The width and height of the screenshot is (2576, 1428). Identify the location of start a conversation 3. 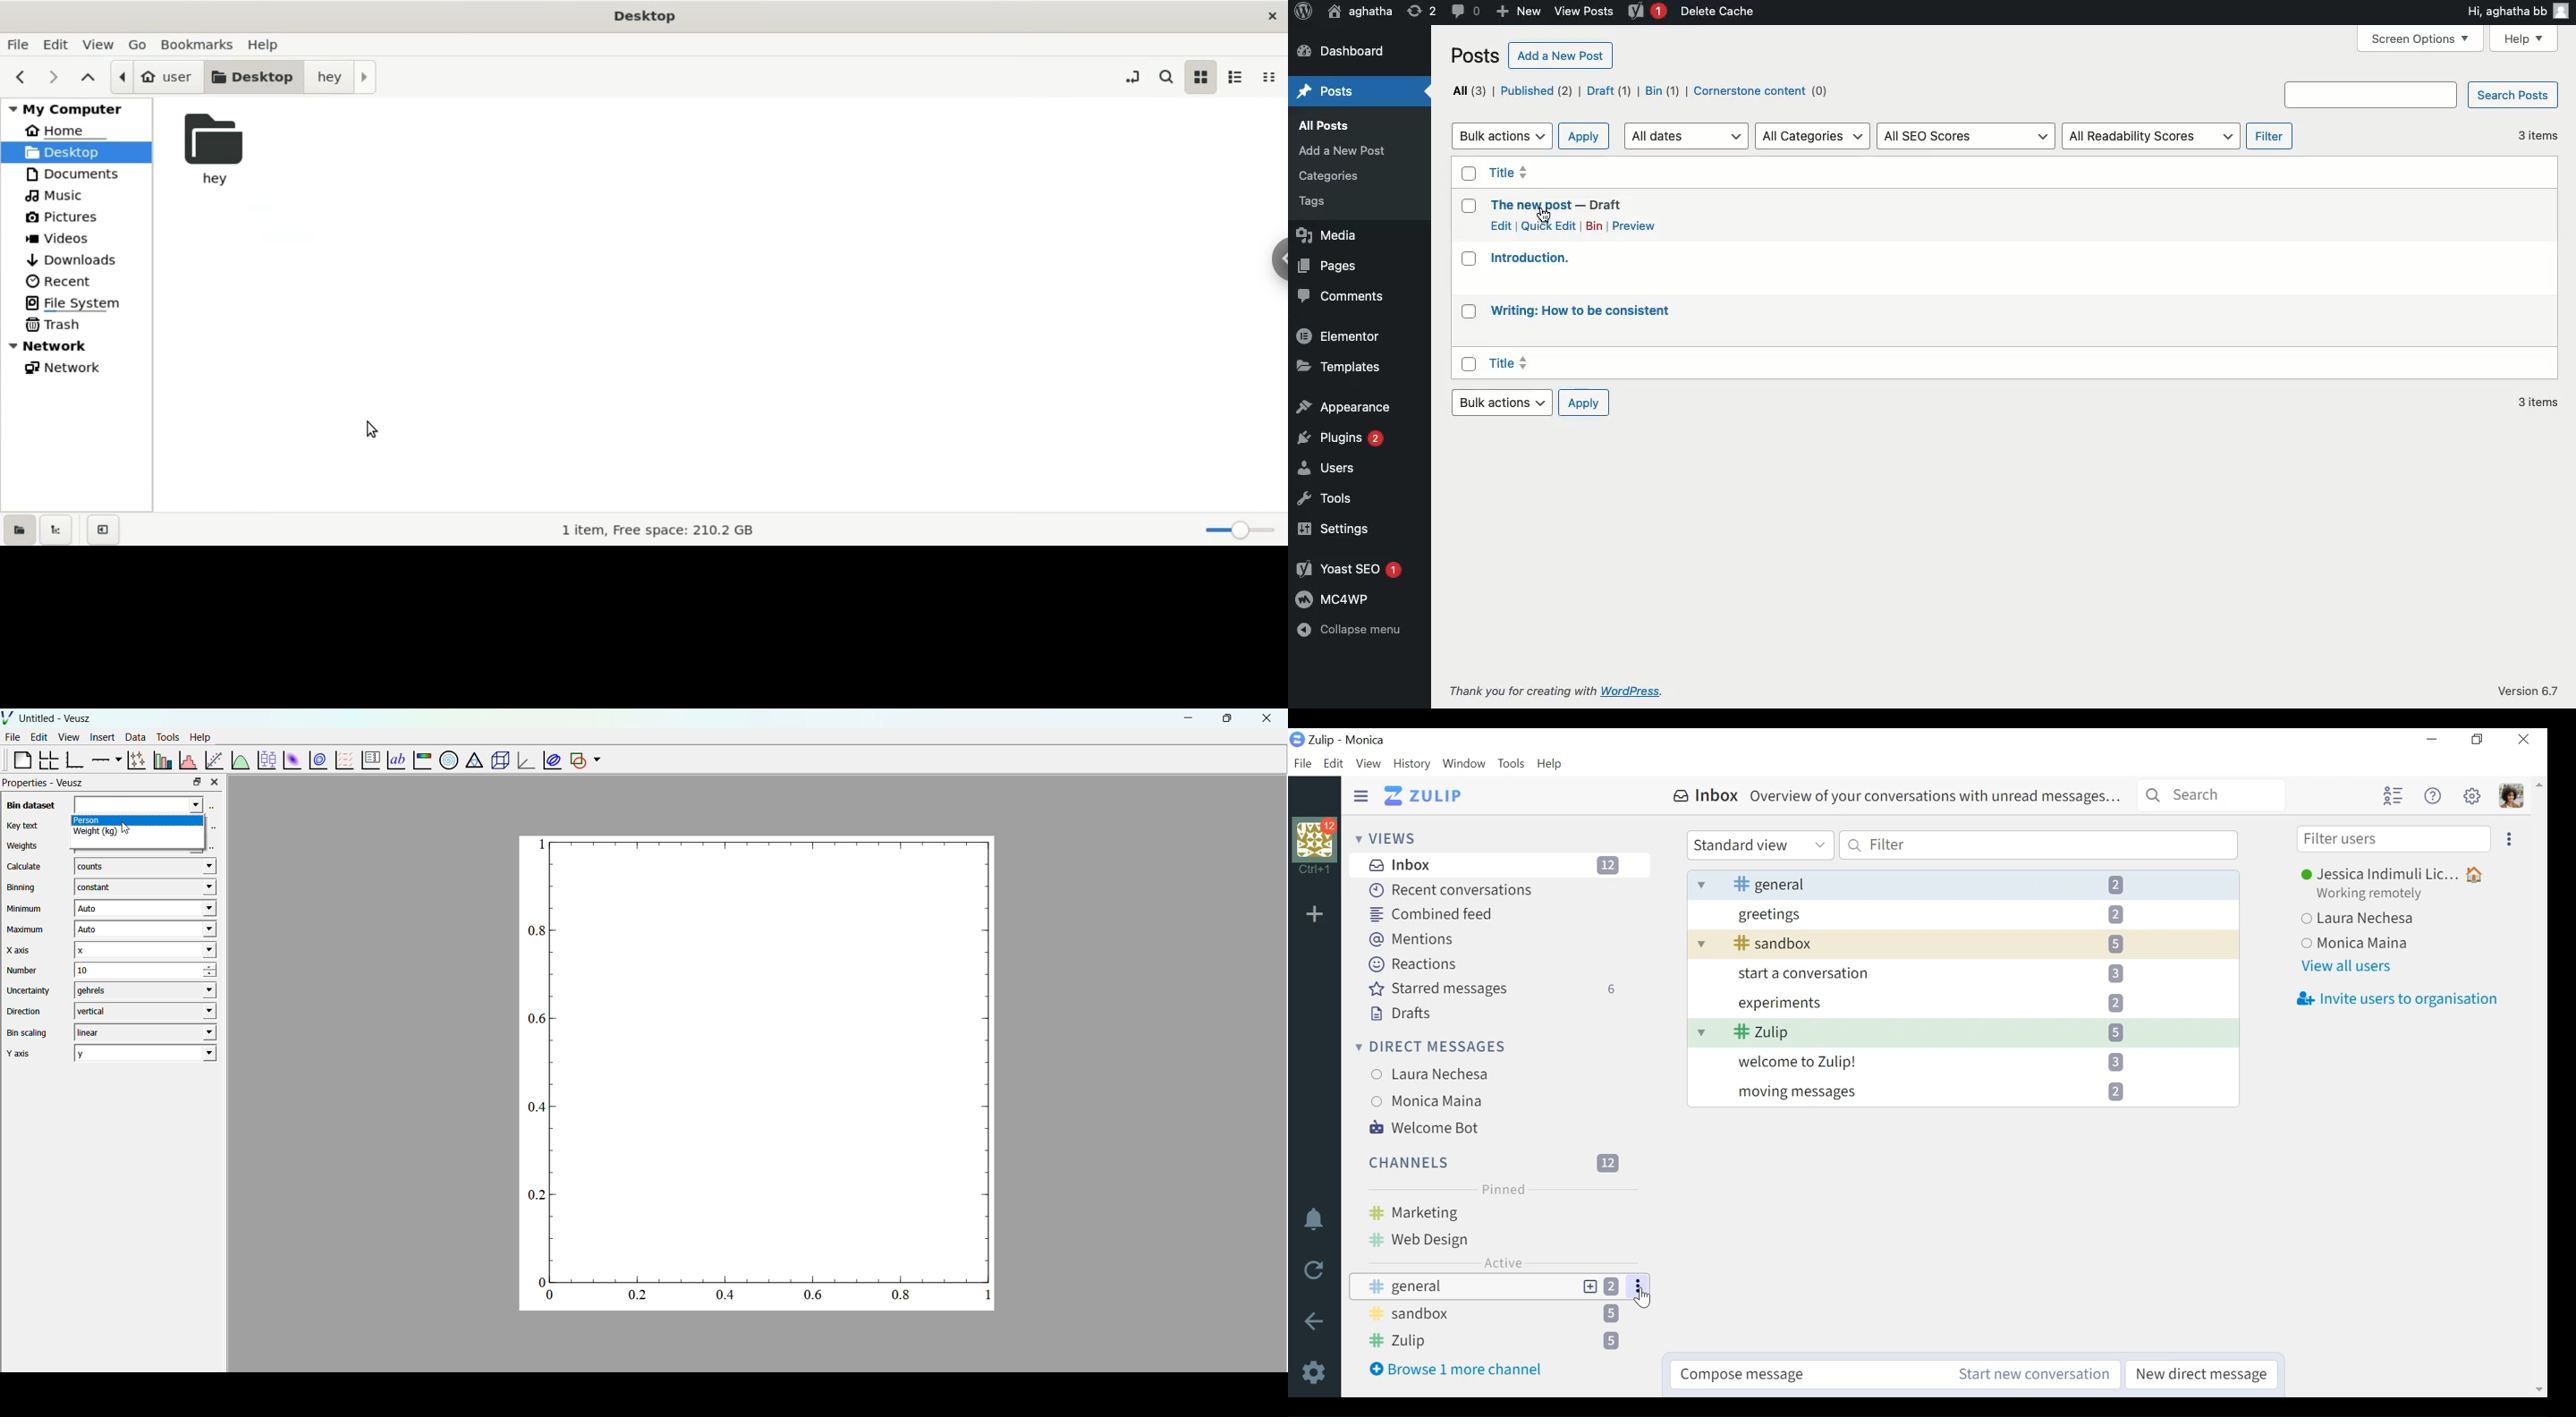
(1963, 973).